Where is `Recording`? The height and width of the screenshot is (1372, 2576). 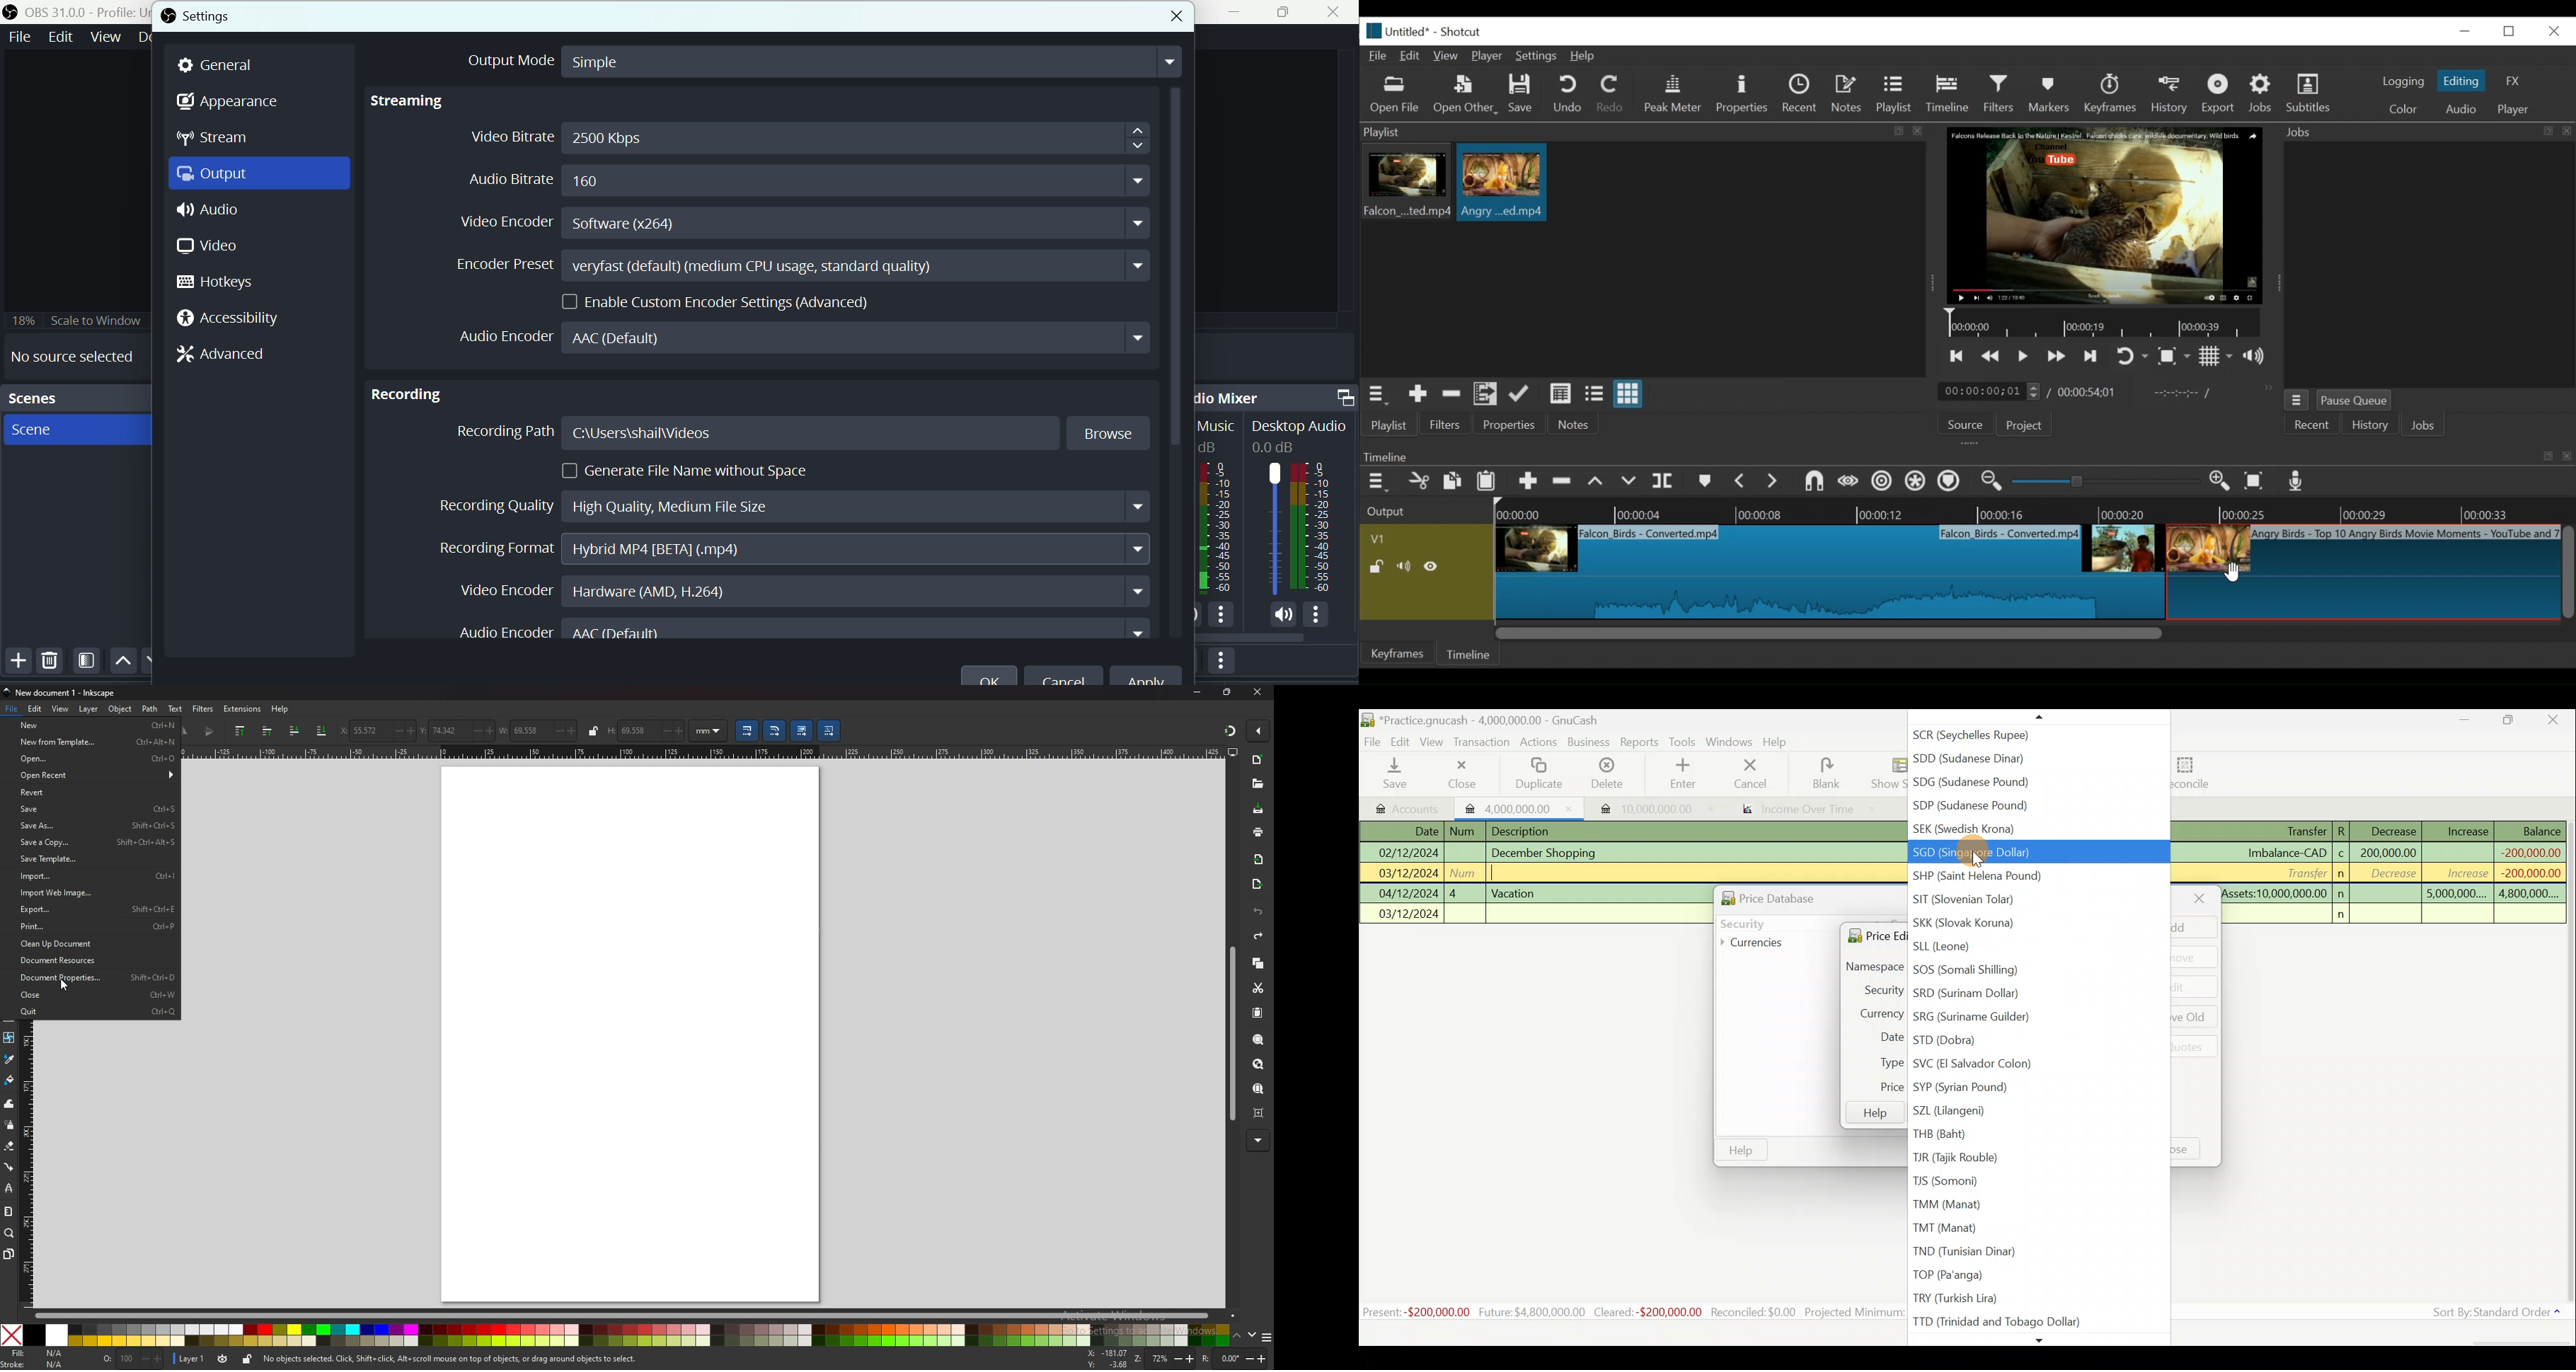
Recording is located at coordinates (401, 396).